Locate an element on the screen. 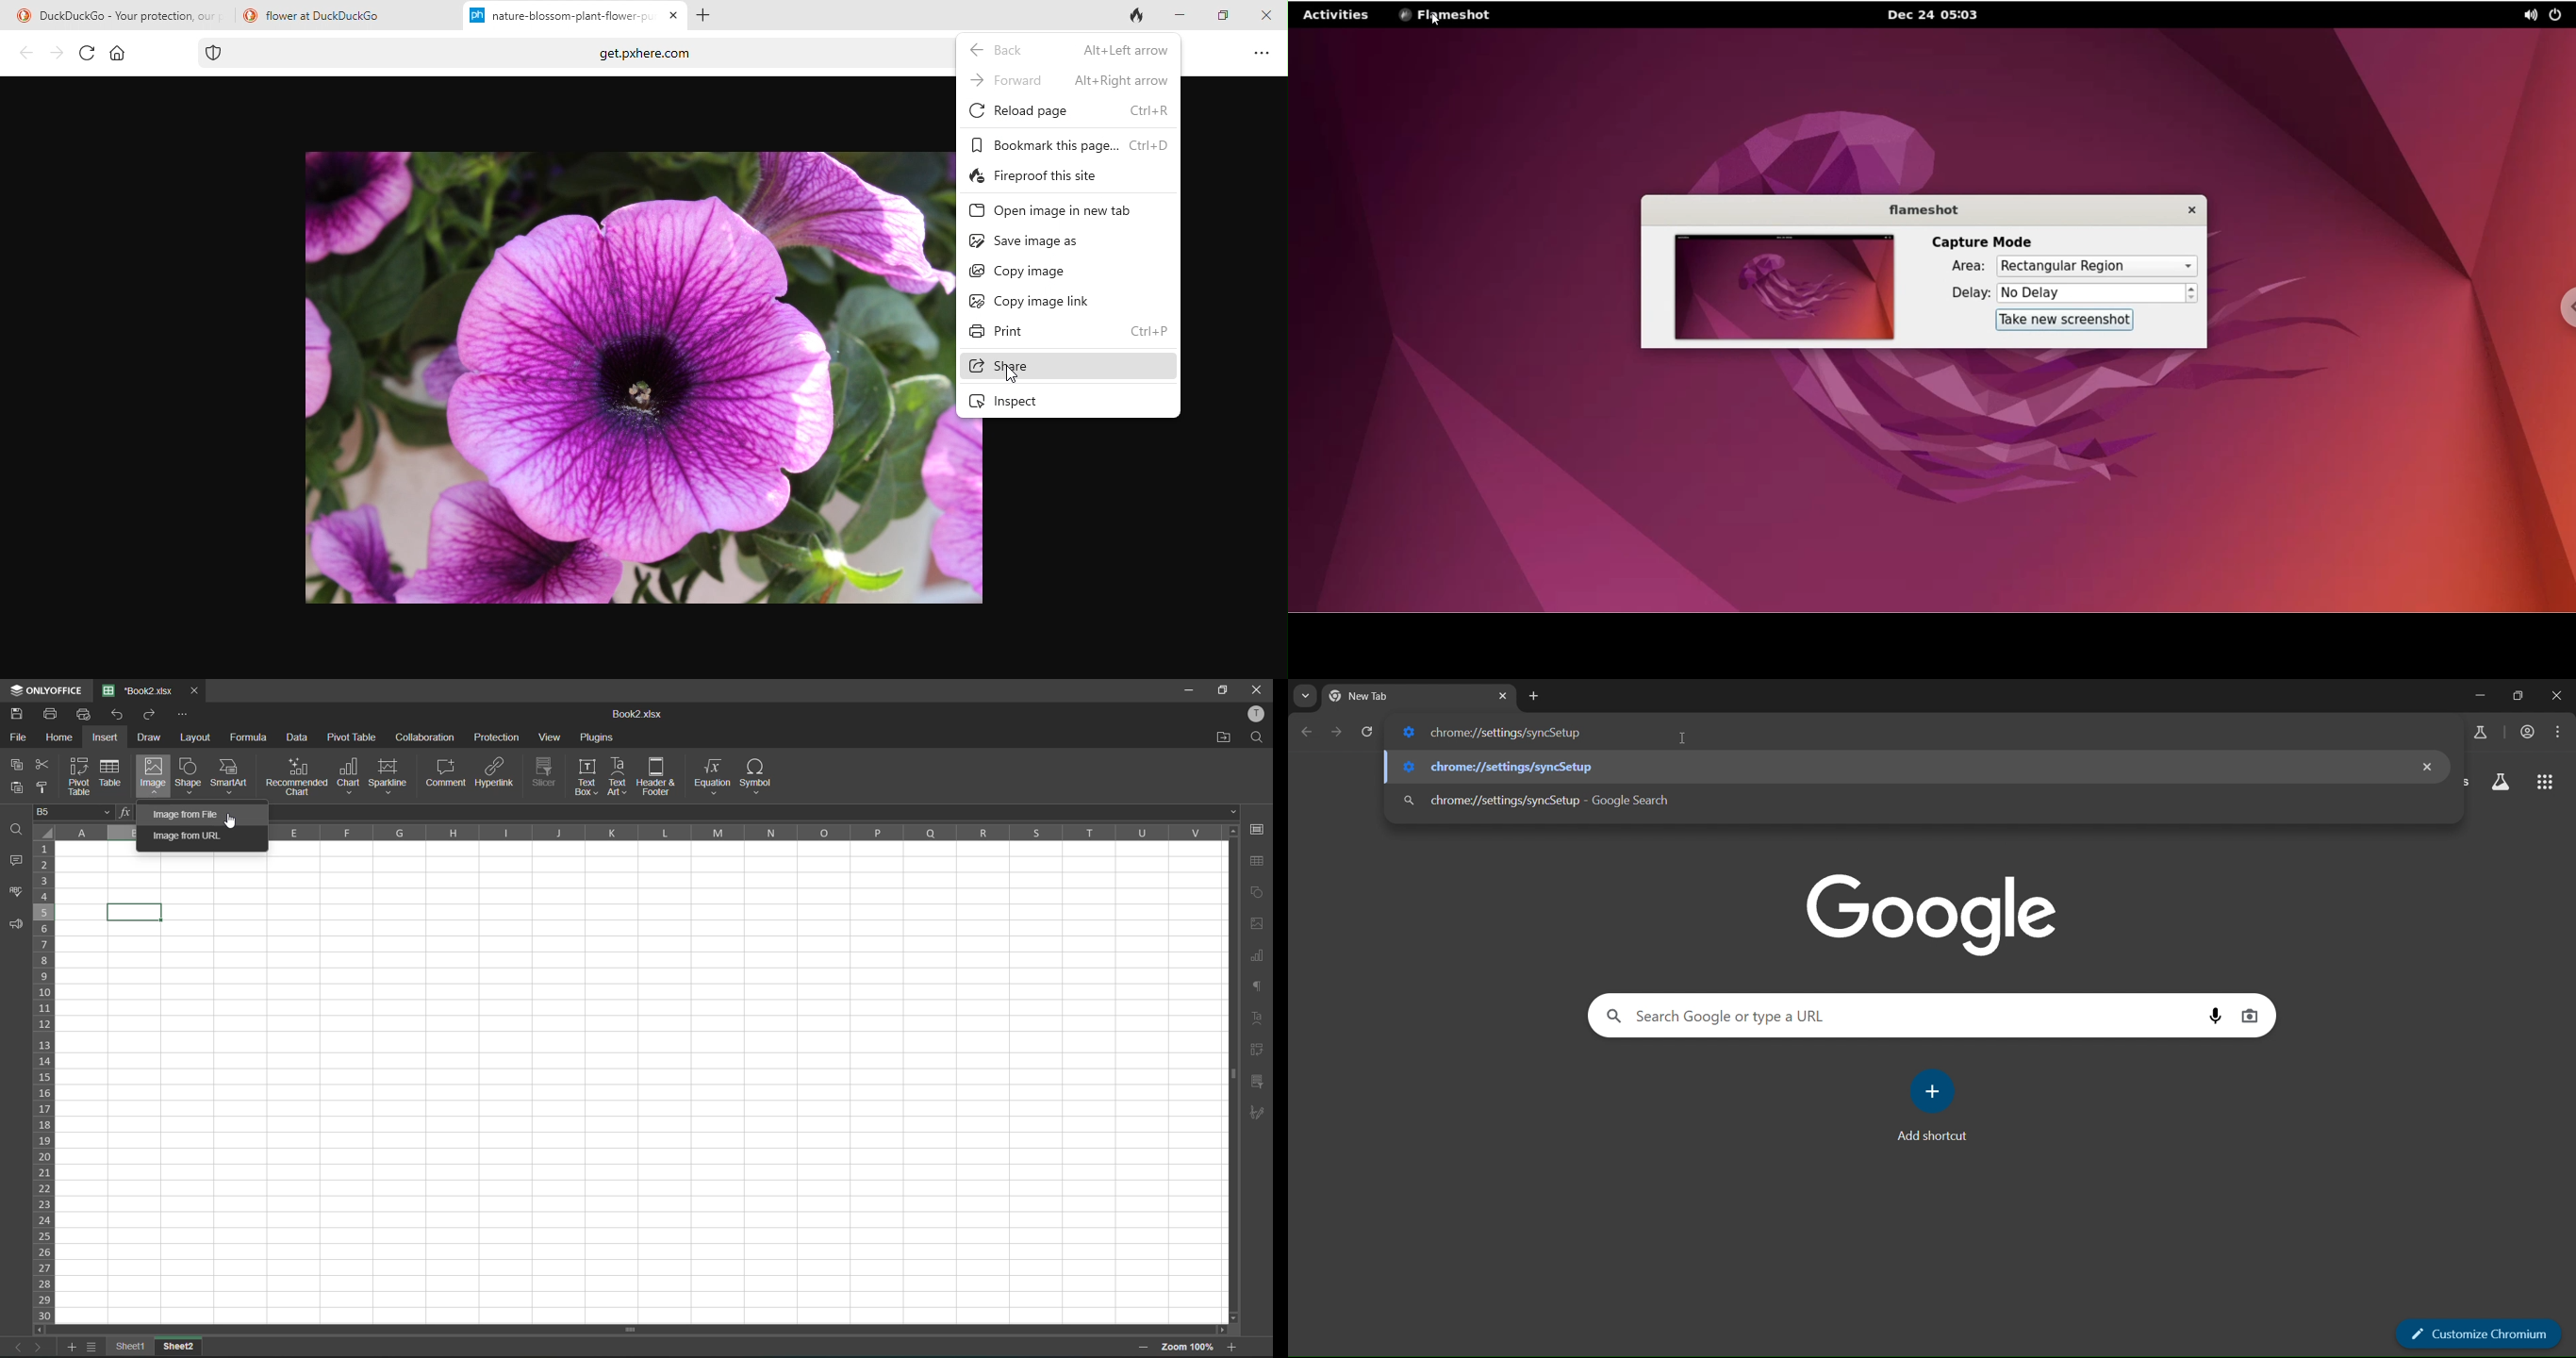 The image size is (2576, 1372). ONLY OFFICE is located at coordinates (44, 689).